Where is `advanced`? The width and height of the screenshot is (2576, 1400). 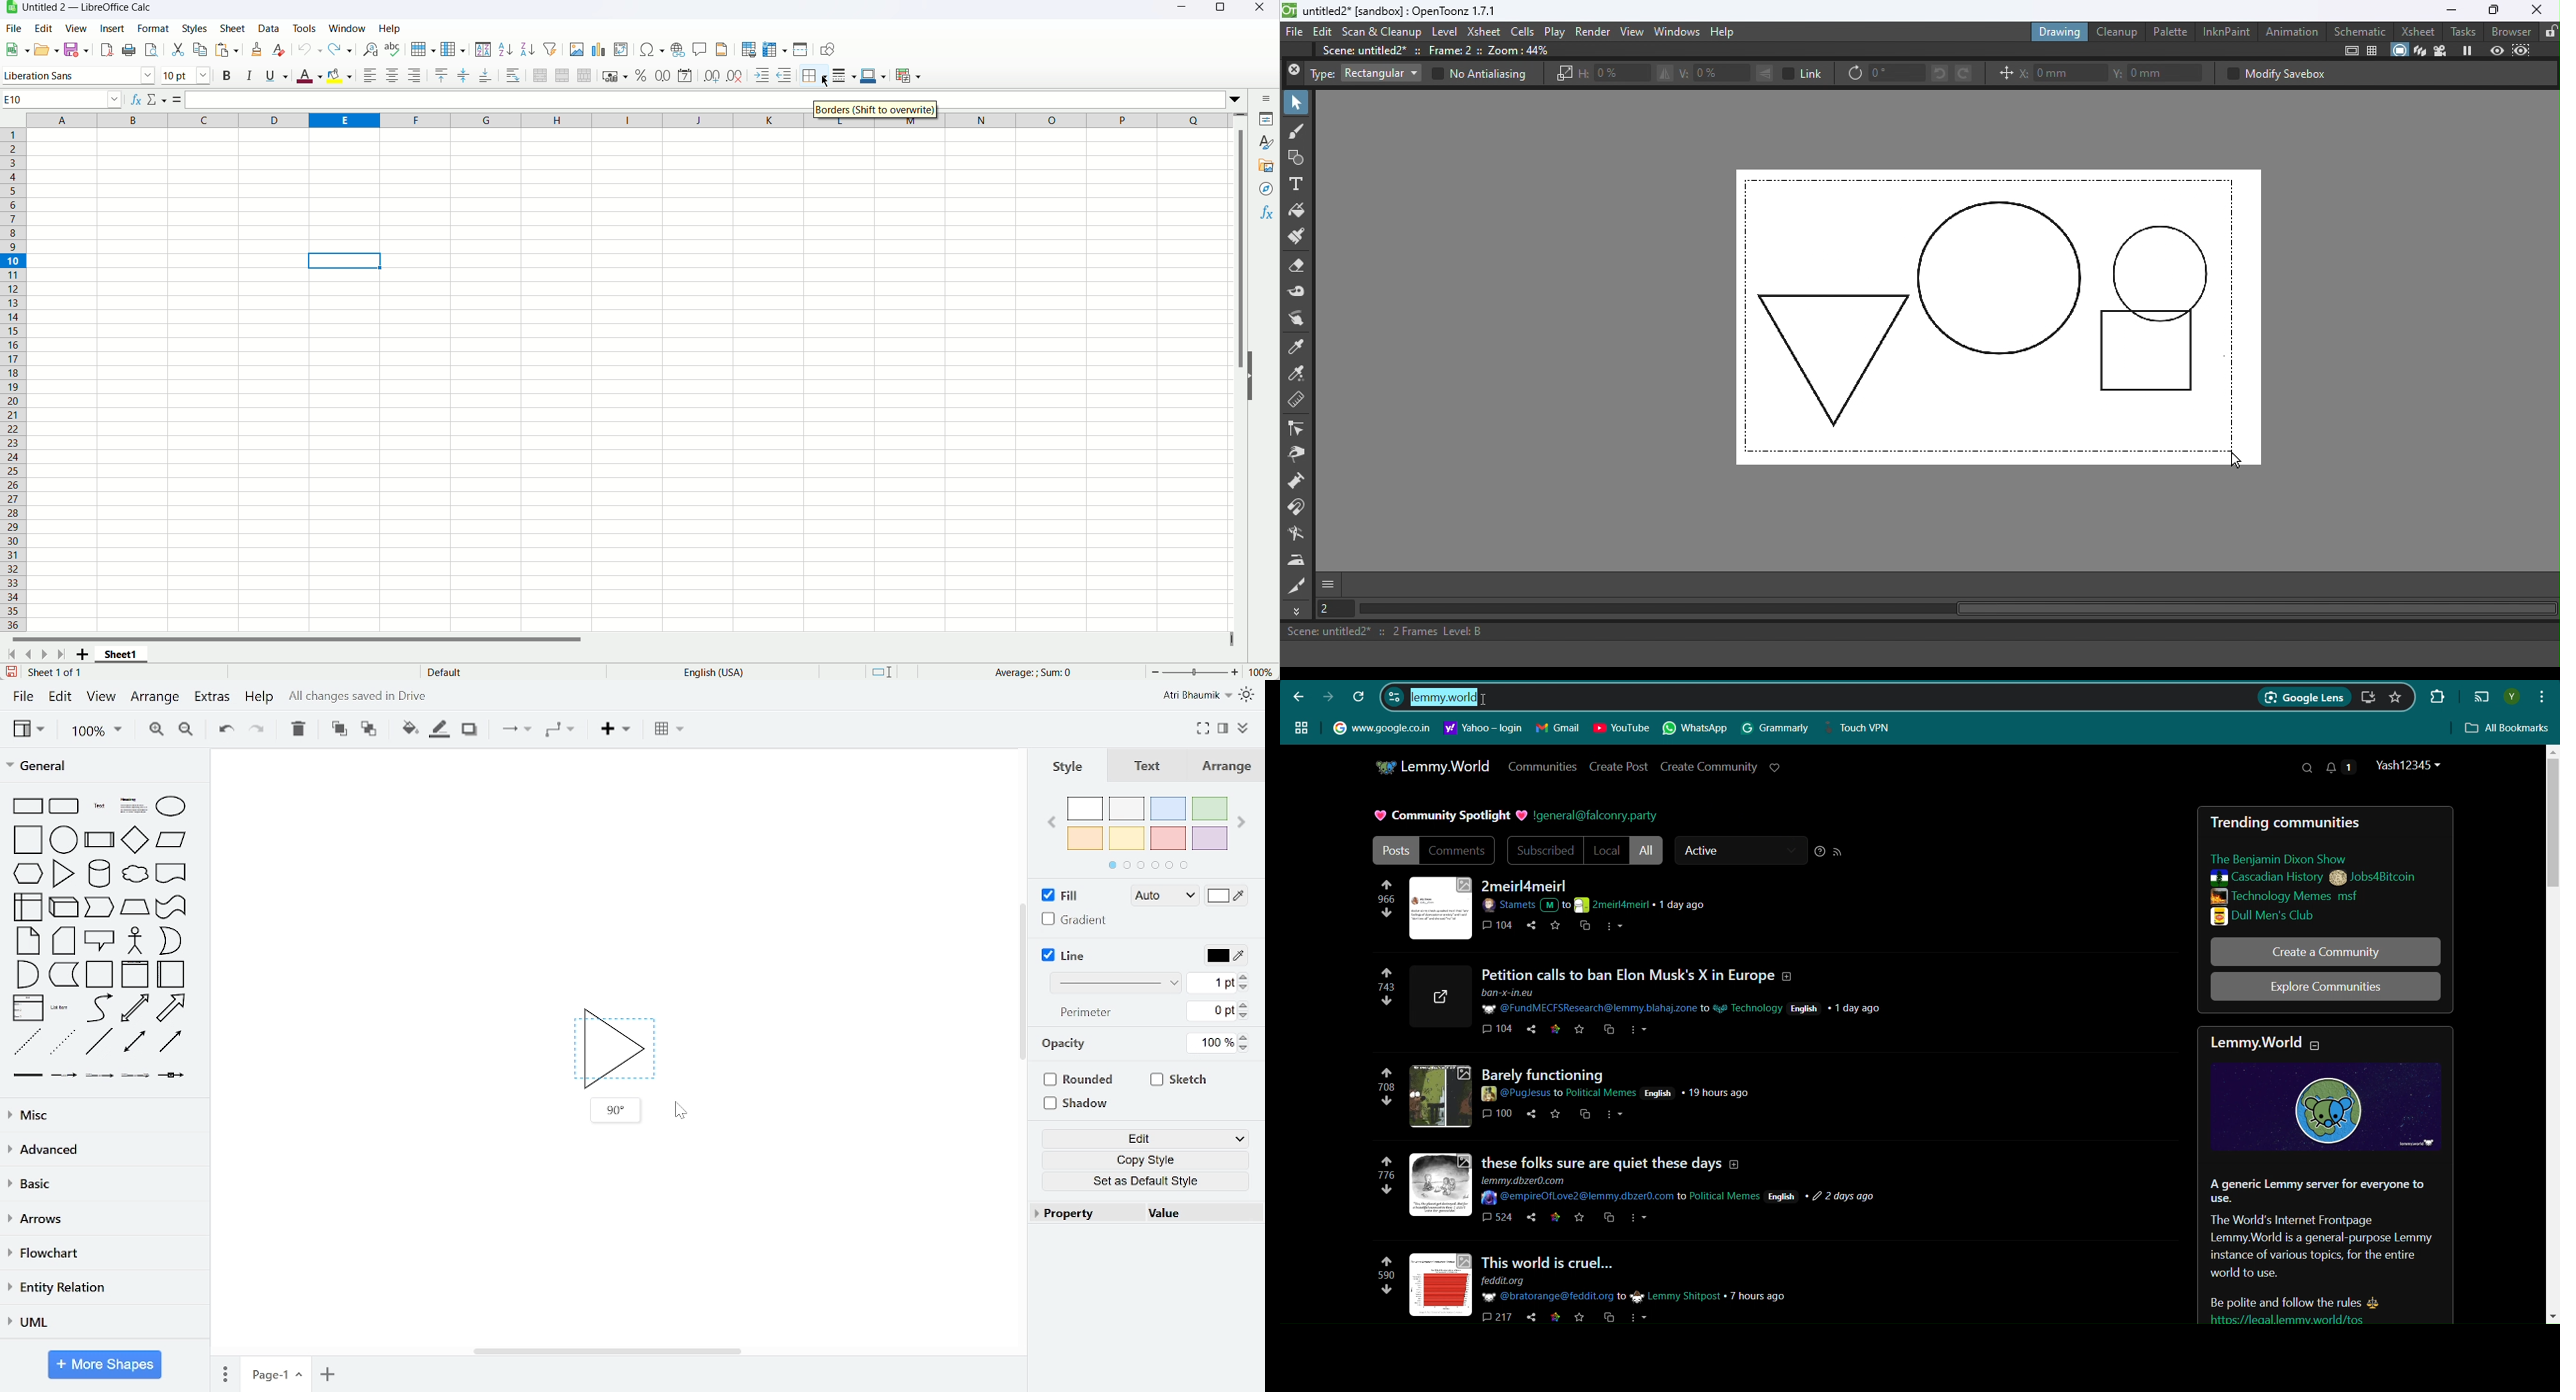 advanced is located at coordinates (102, 1152).